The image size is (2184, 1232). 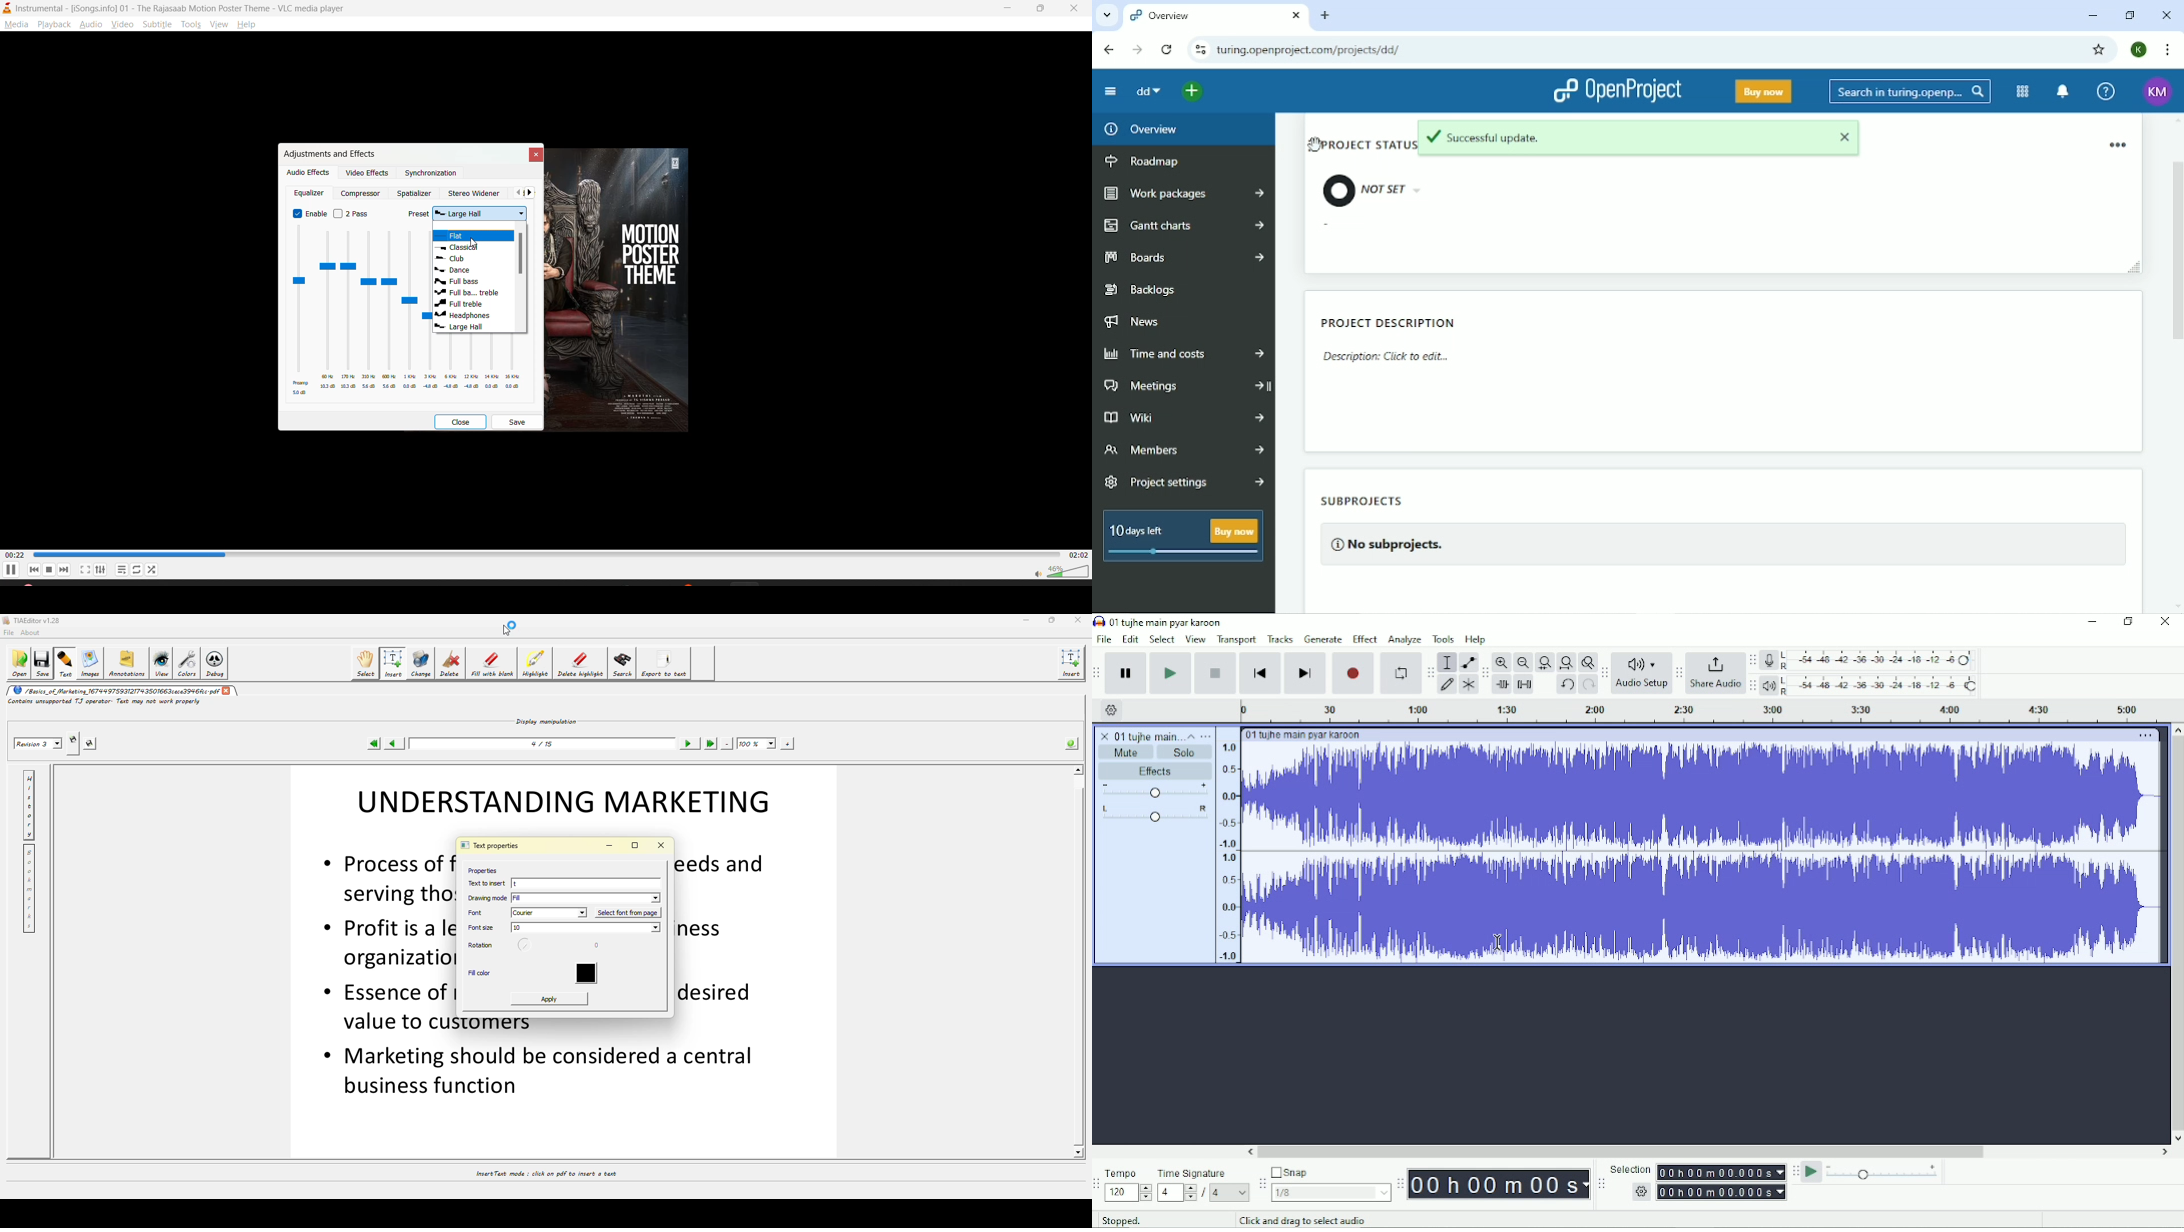 What do you see at coordinates (461, 237) in the screenshot?
I see `flat` at bounding box center [461, 237].